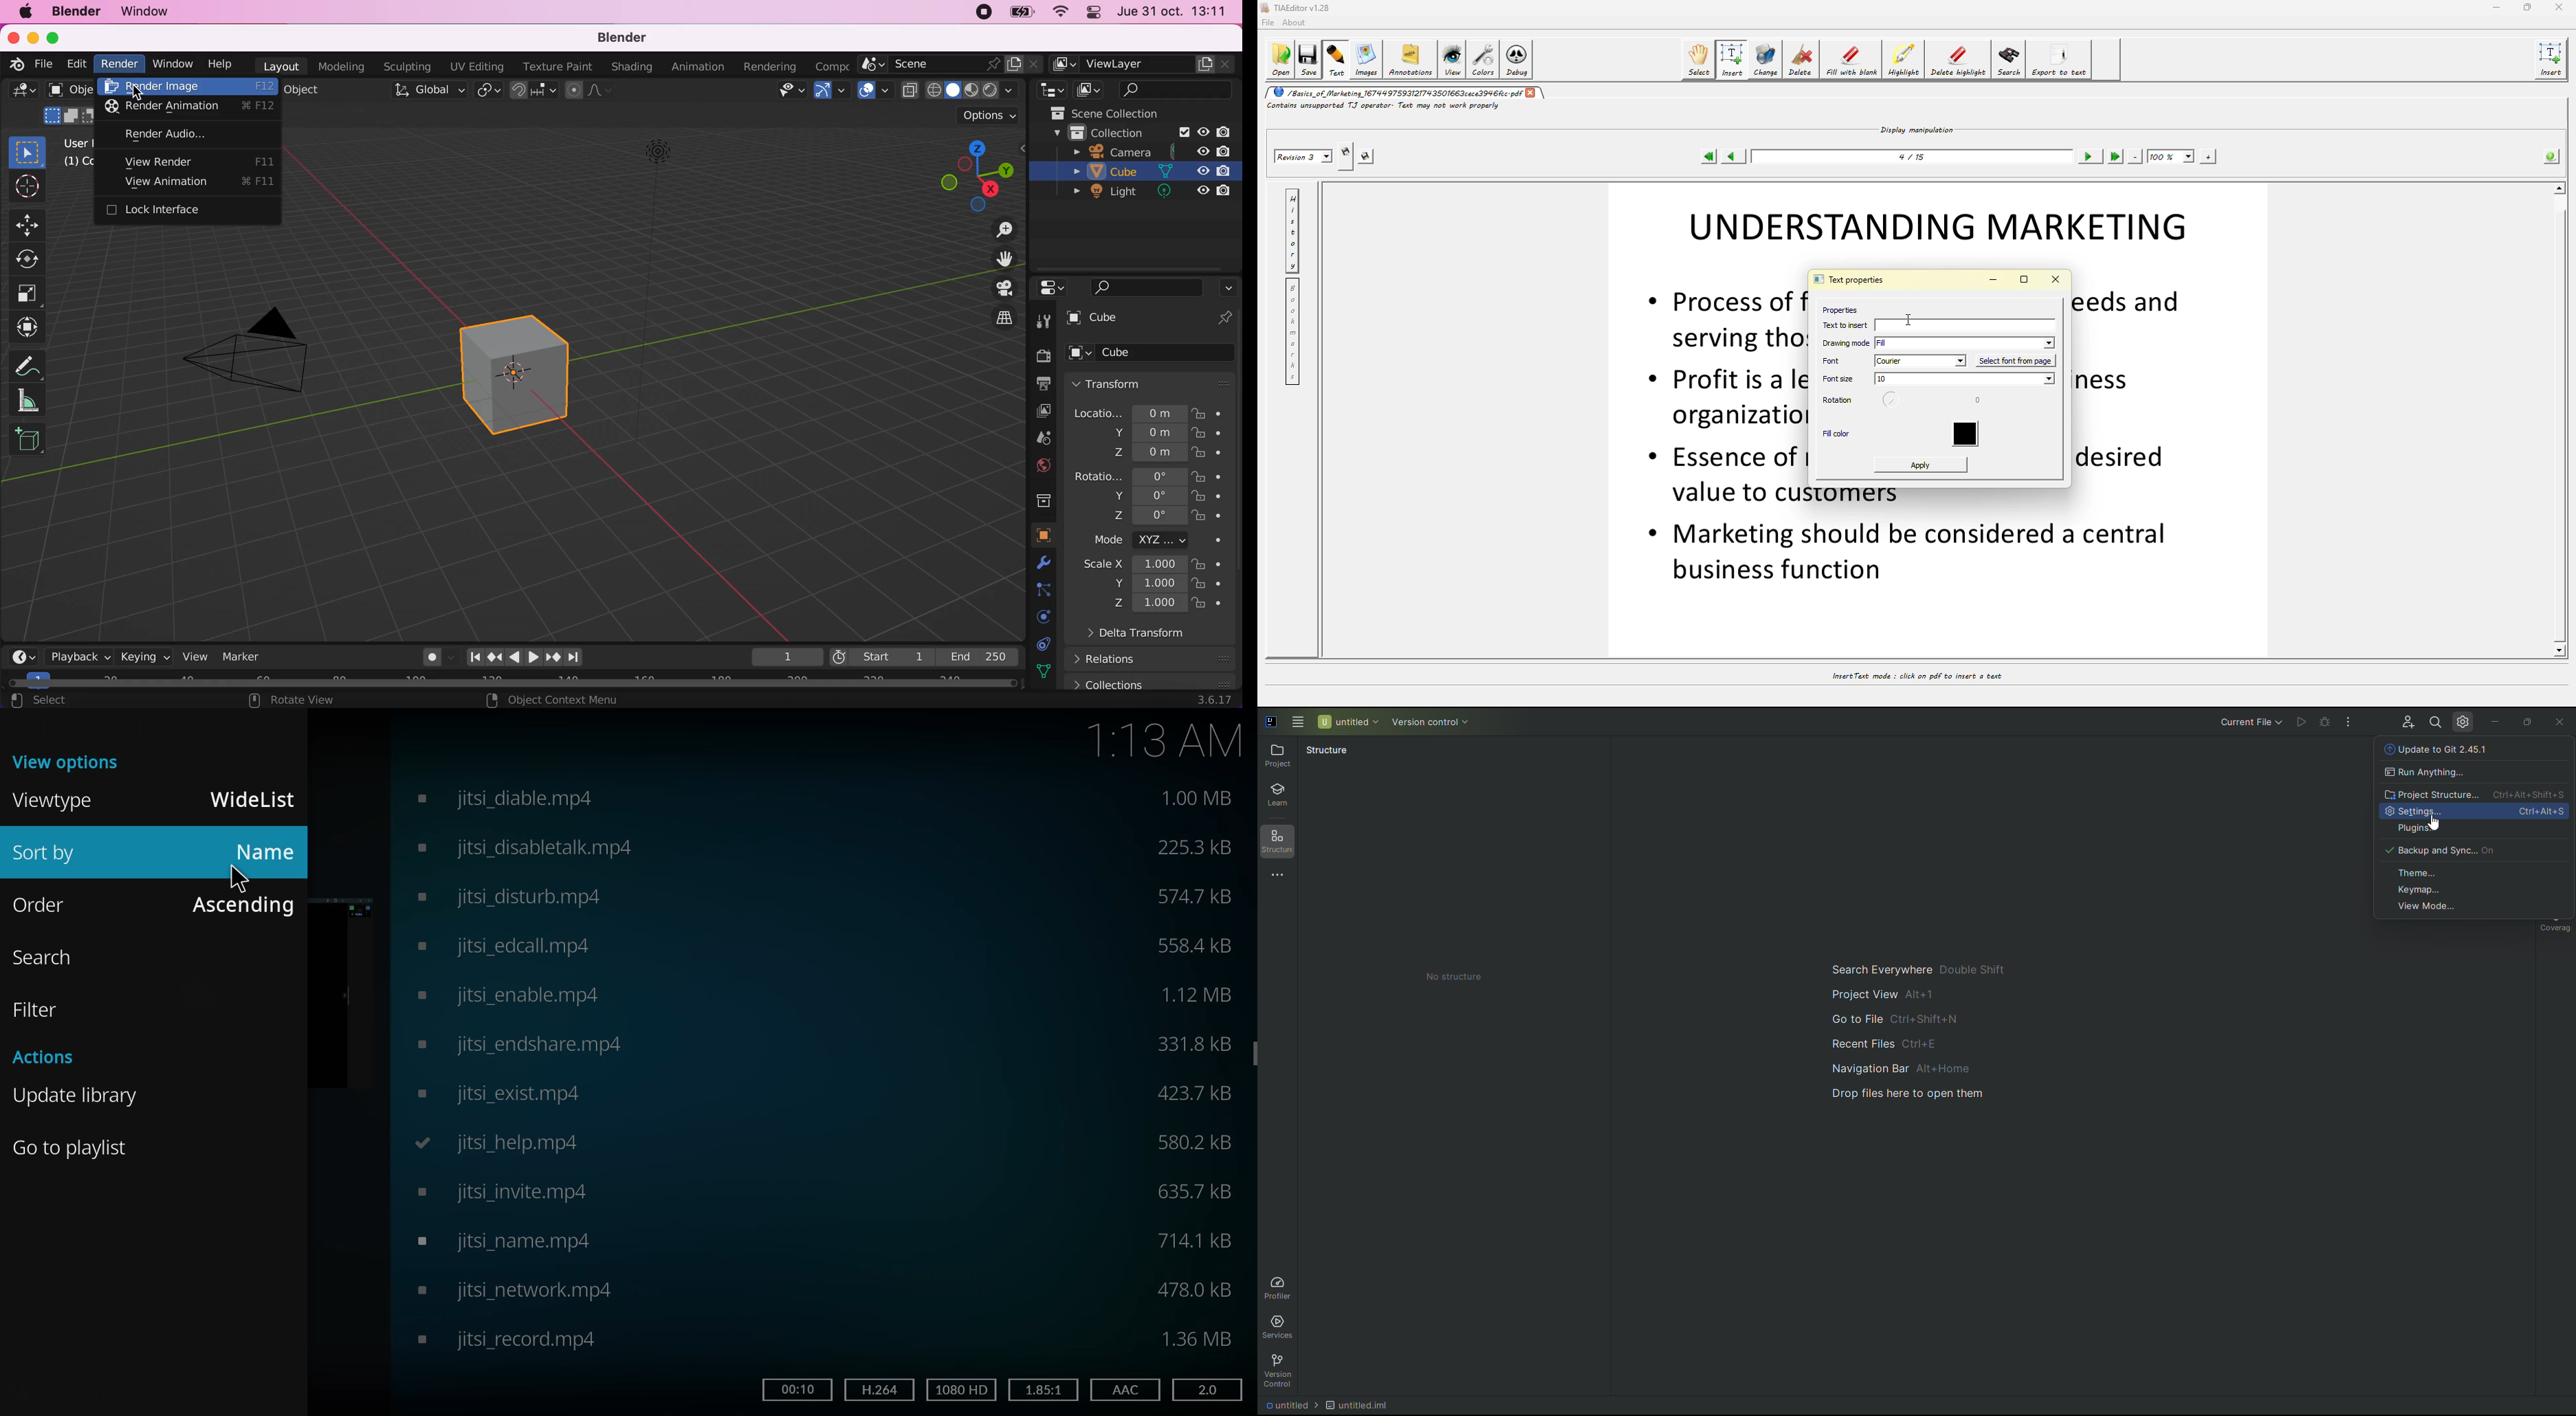  What do you see at coordinates (997, 258) in the screenshot?
I see `move the view` at bounding box center [997, 258].